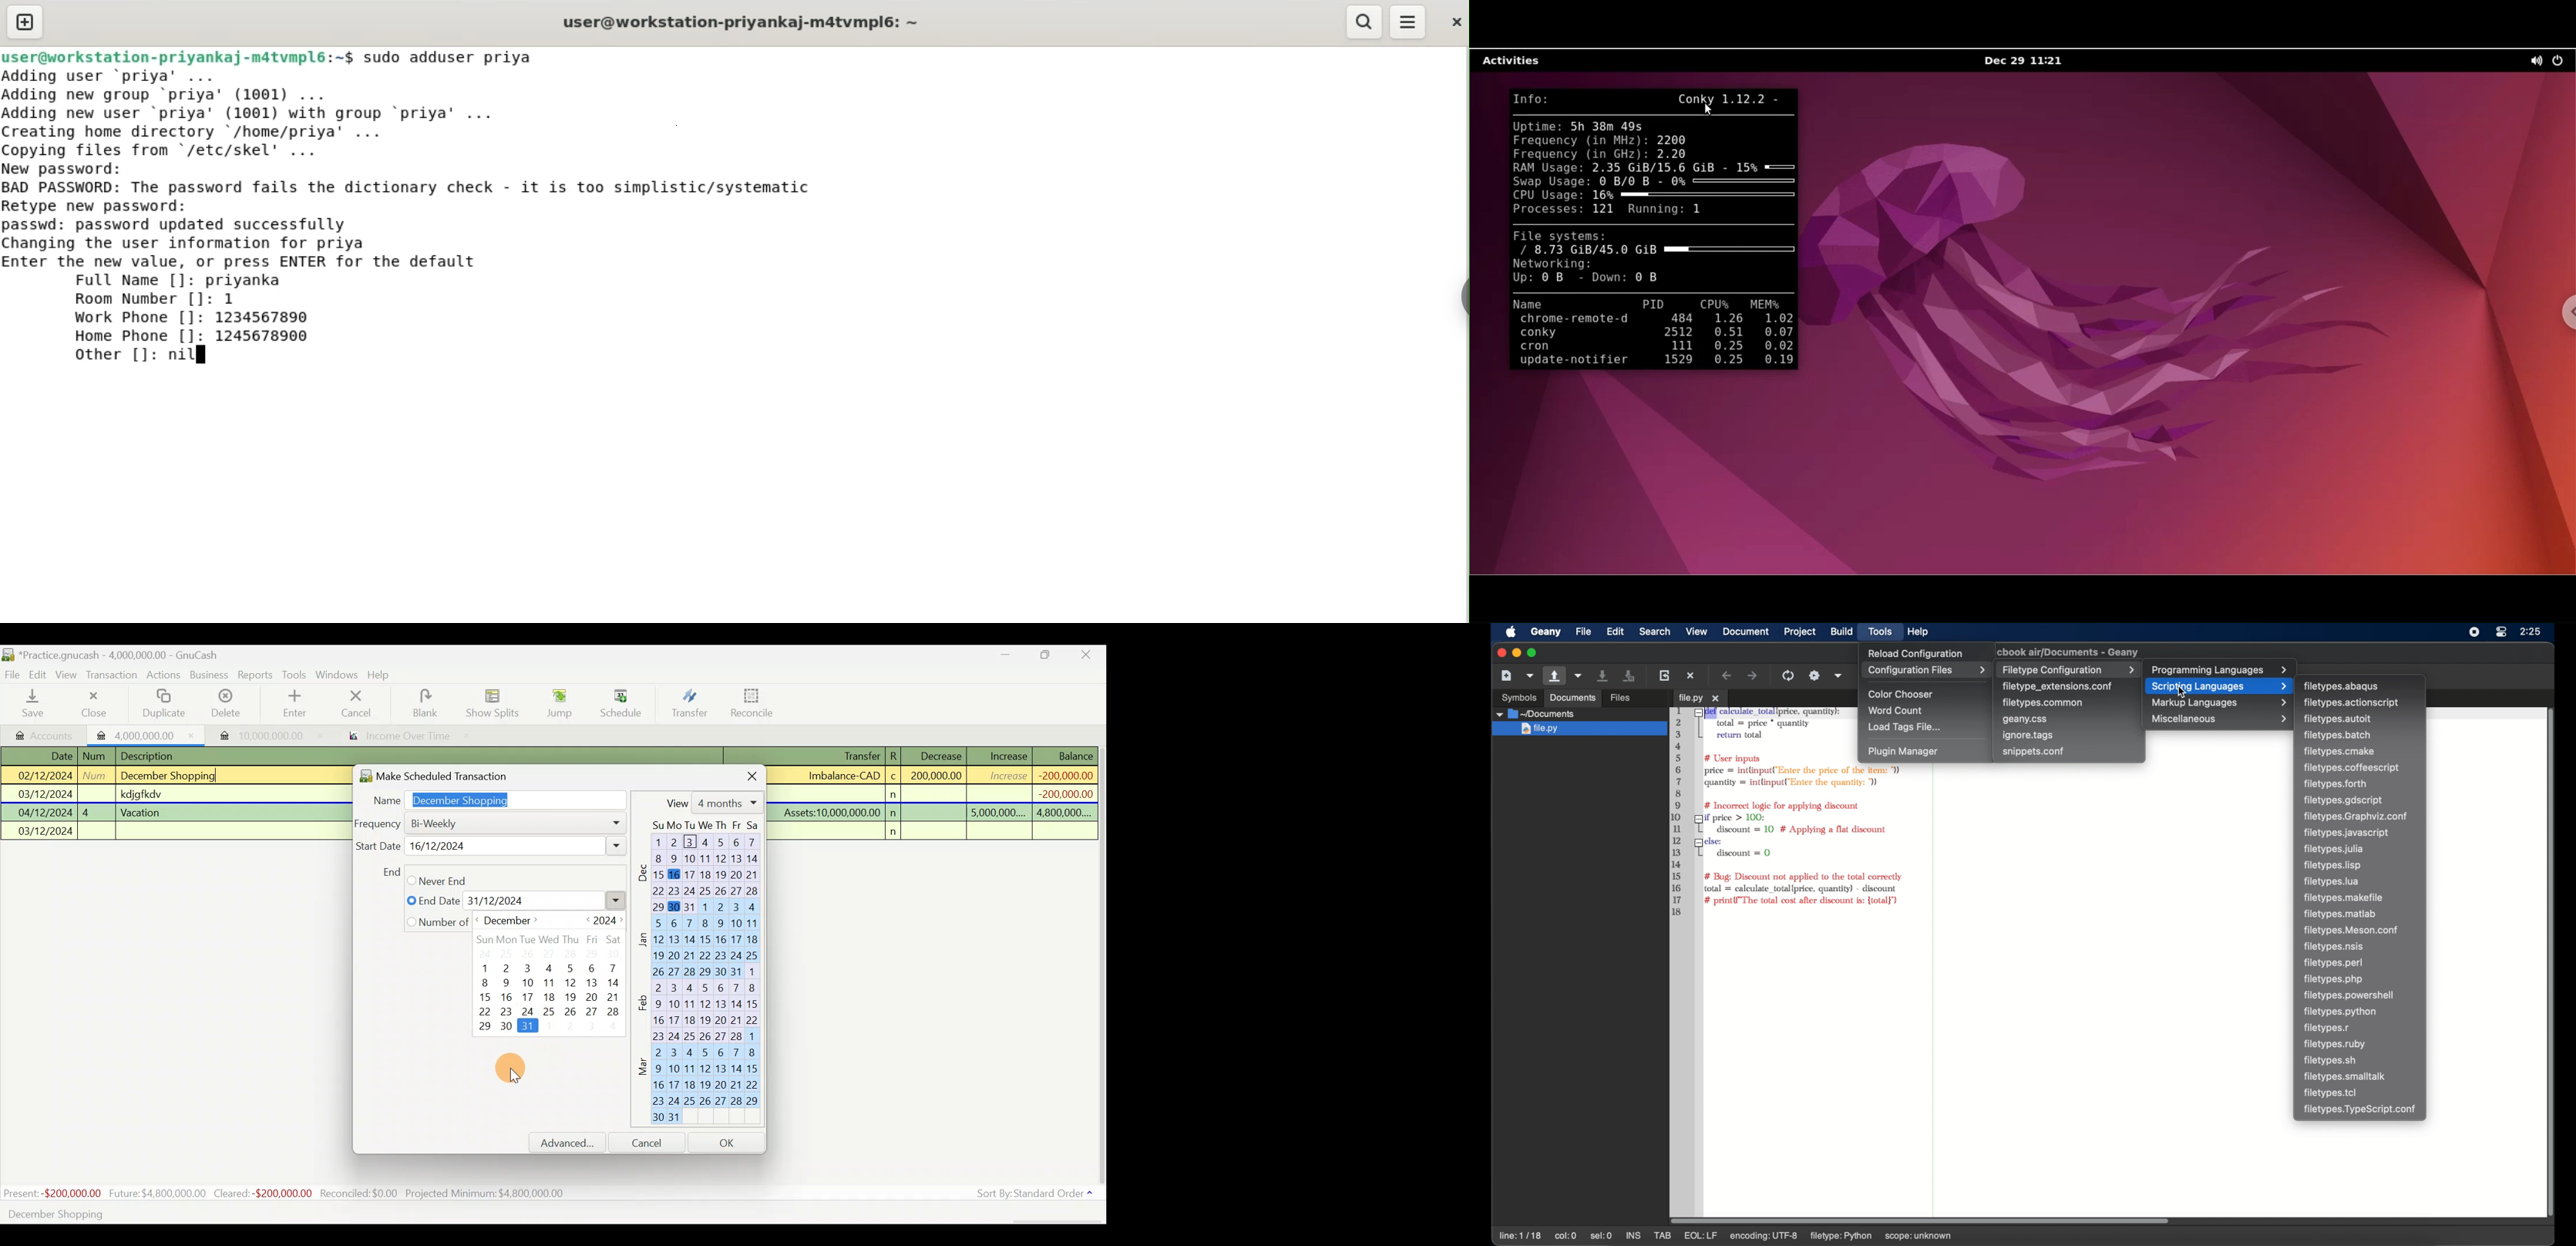  What do you see at coordinates (1638, 699) in the screenshot?
I see `open an existing file` at bounding box center [1638, 699].